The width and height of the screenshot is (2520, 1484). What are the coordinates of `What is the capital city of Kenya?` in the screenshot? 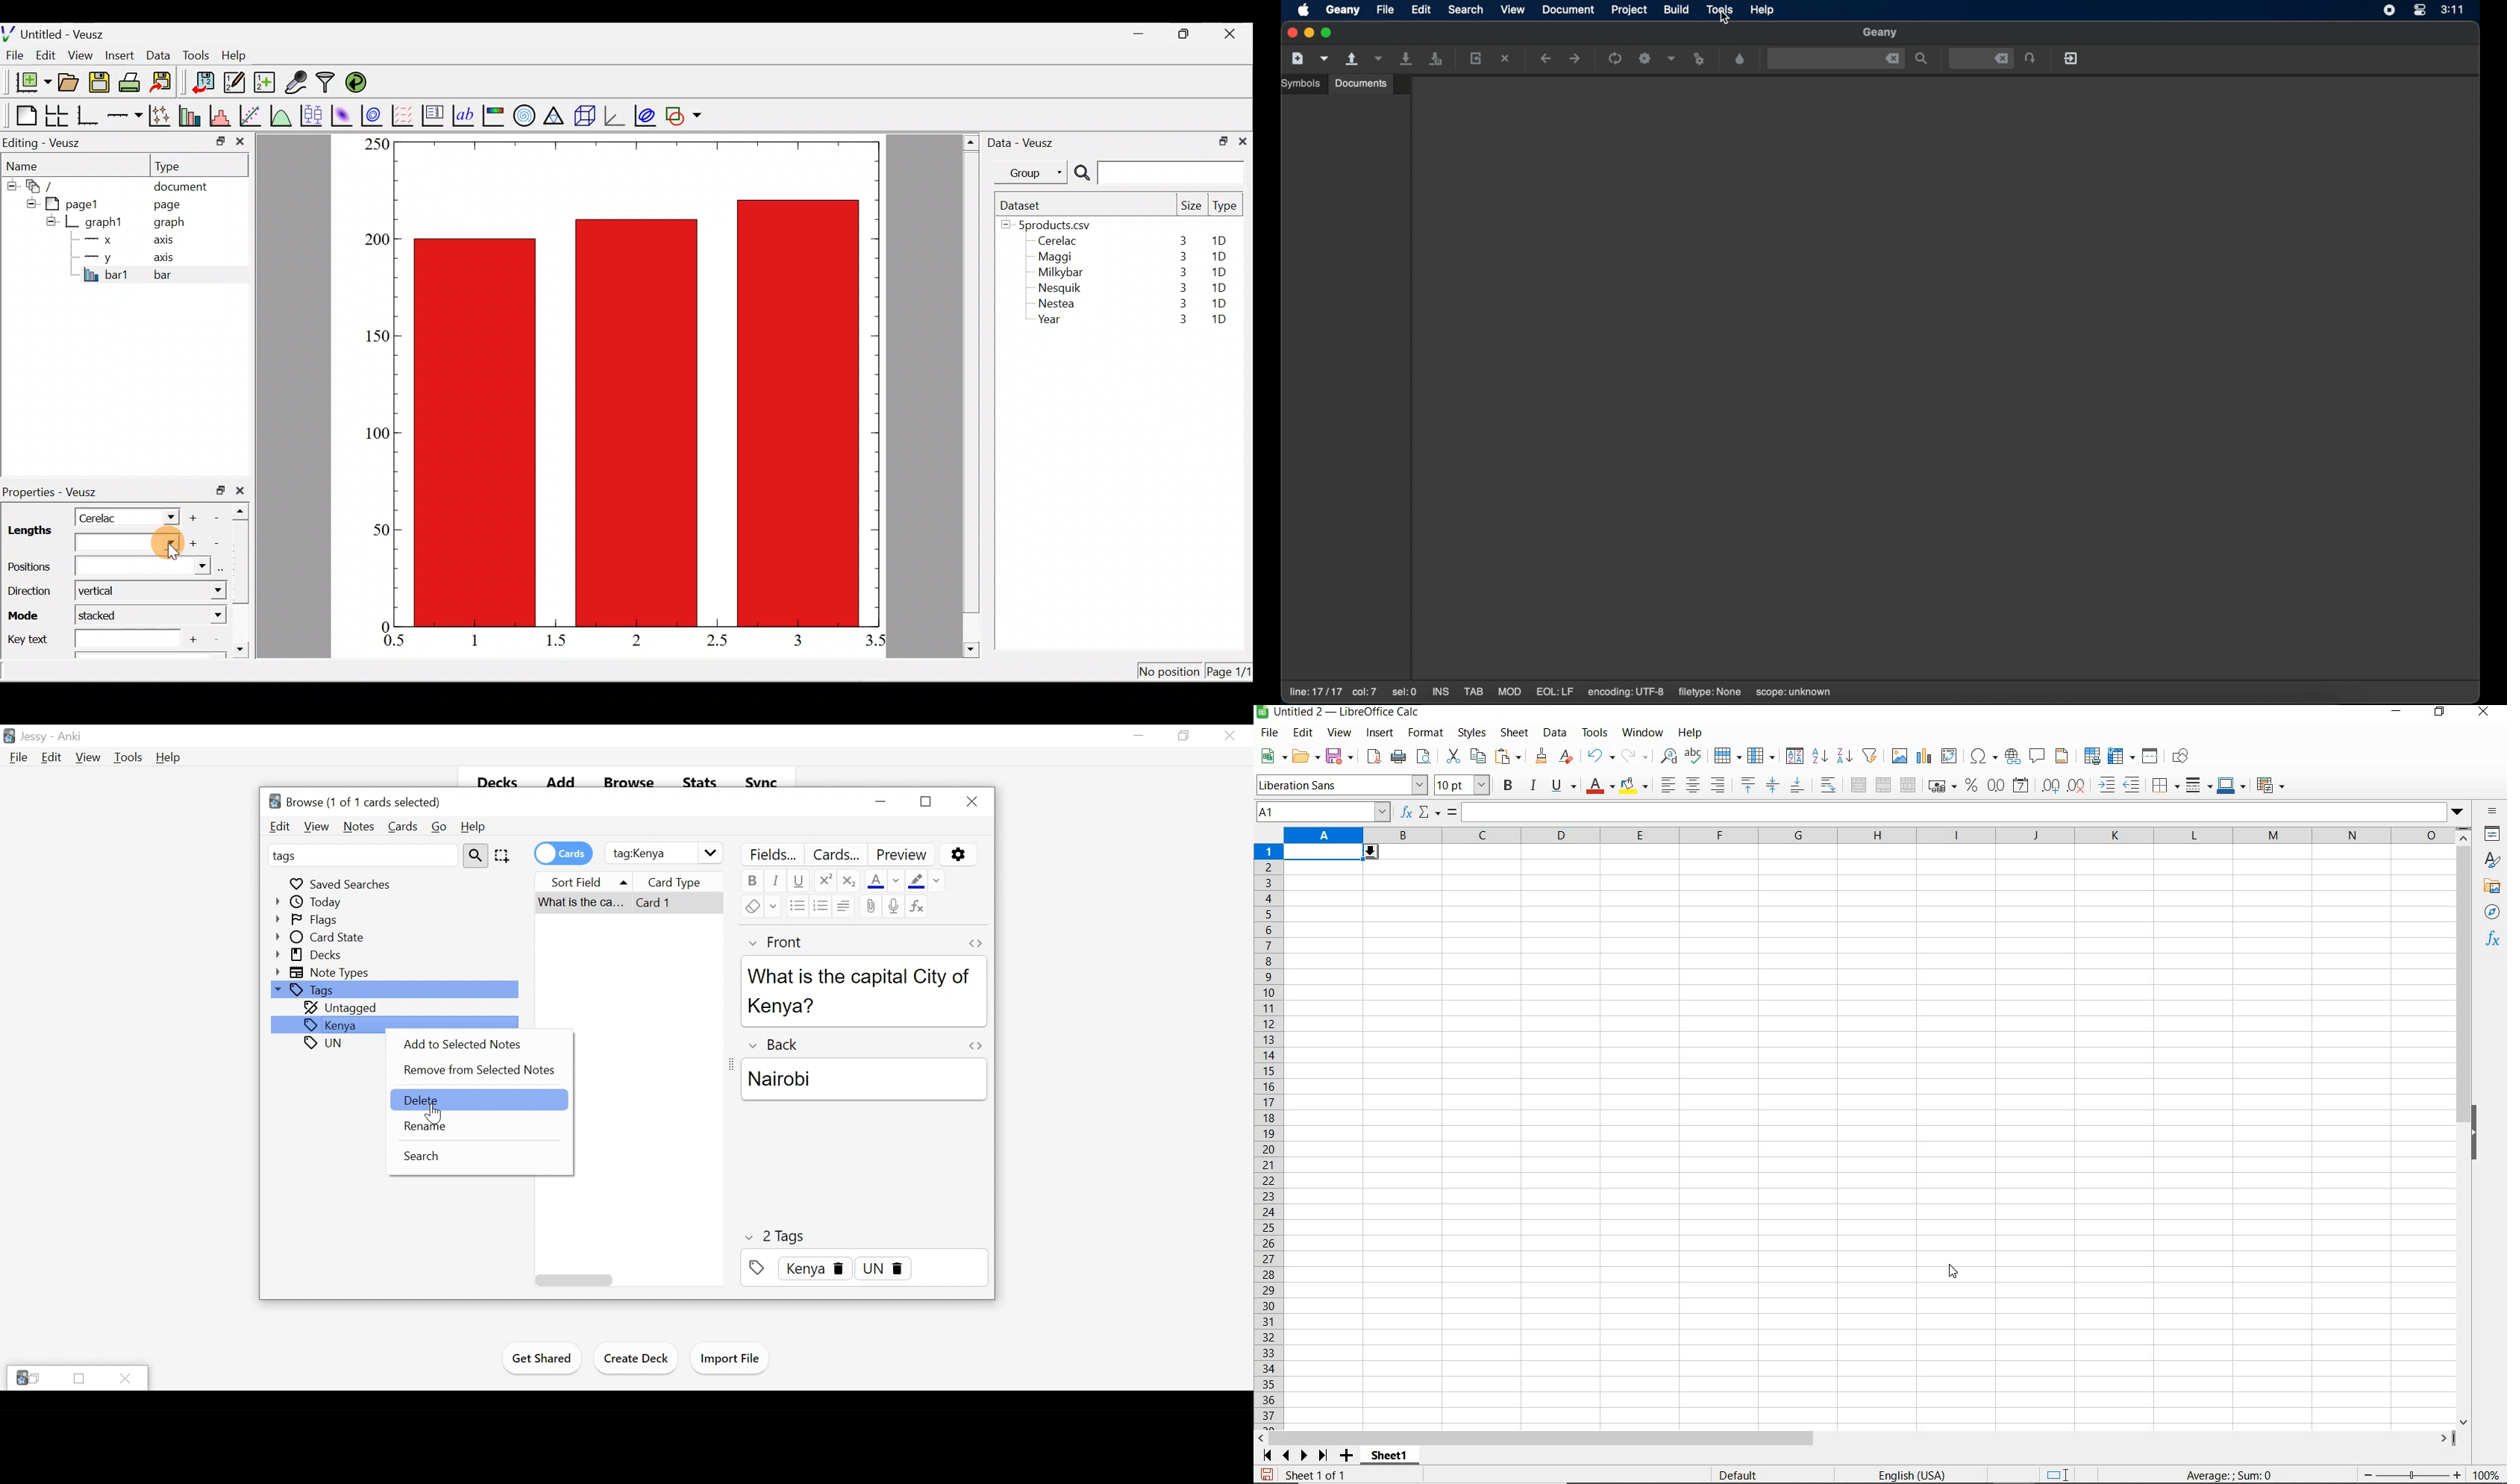 It's located at (862, 990).